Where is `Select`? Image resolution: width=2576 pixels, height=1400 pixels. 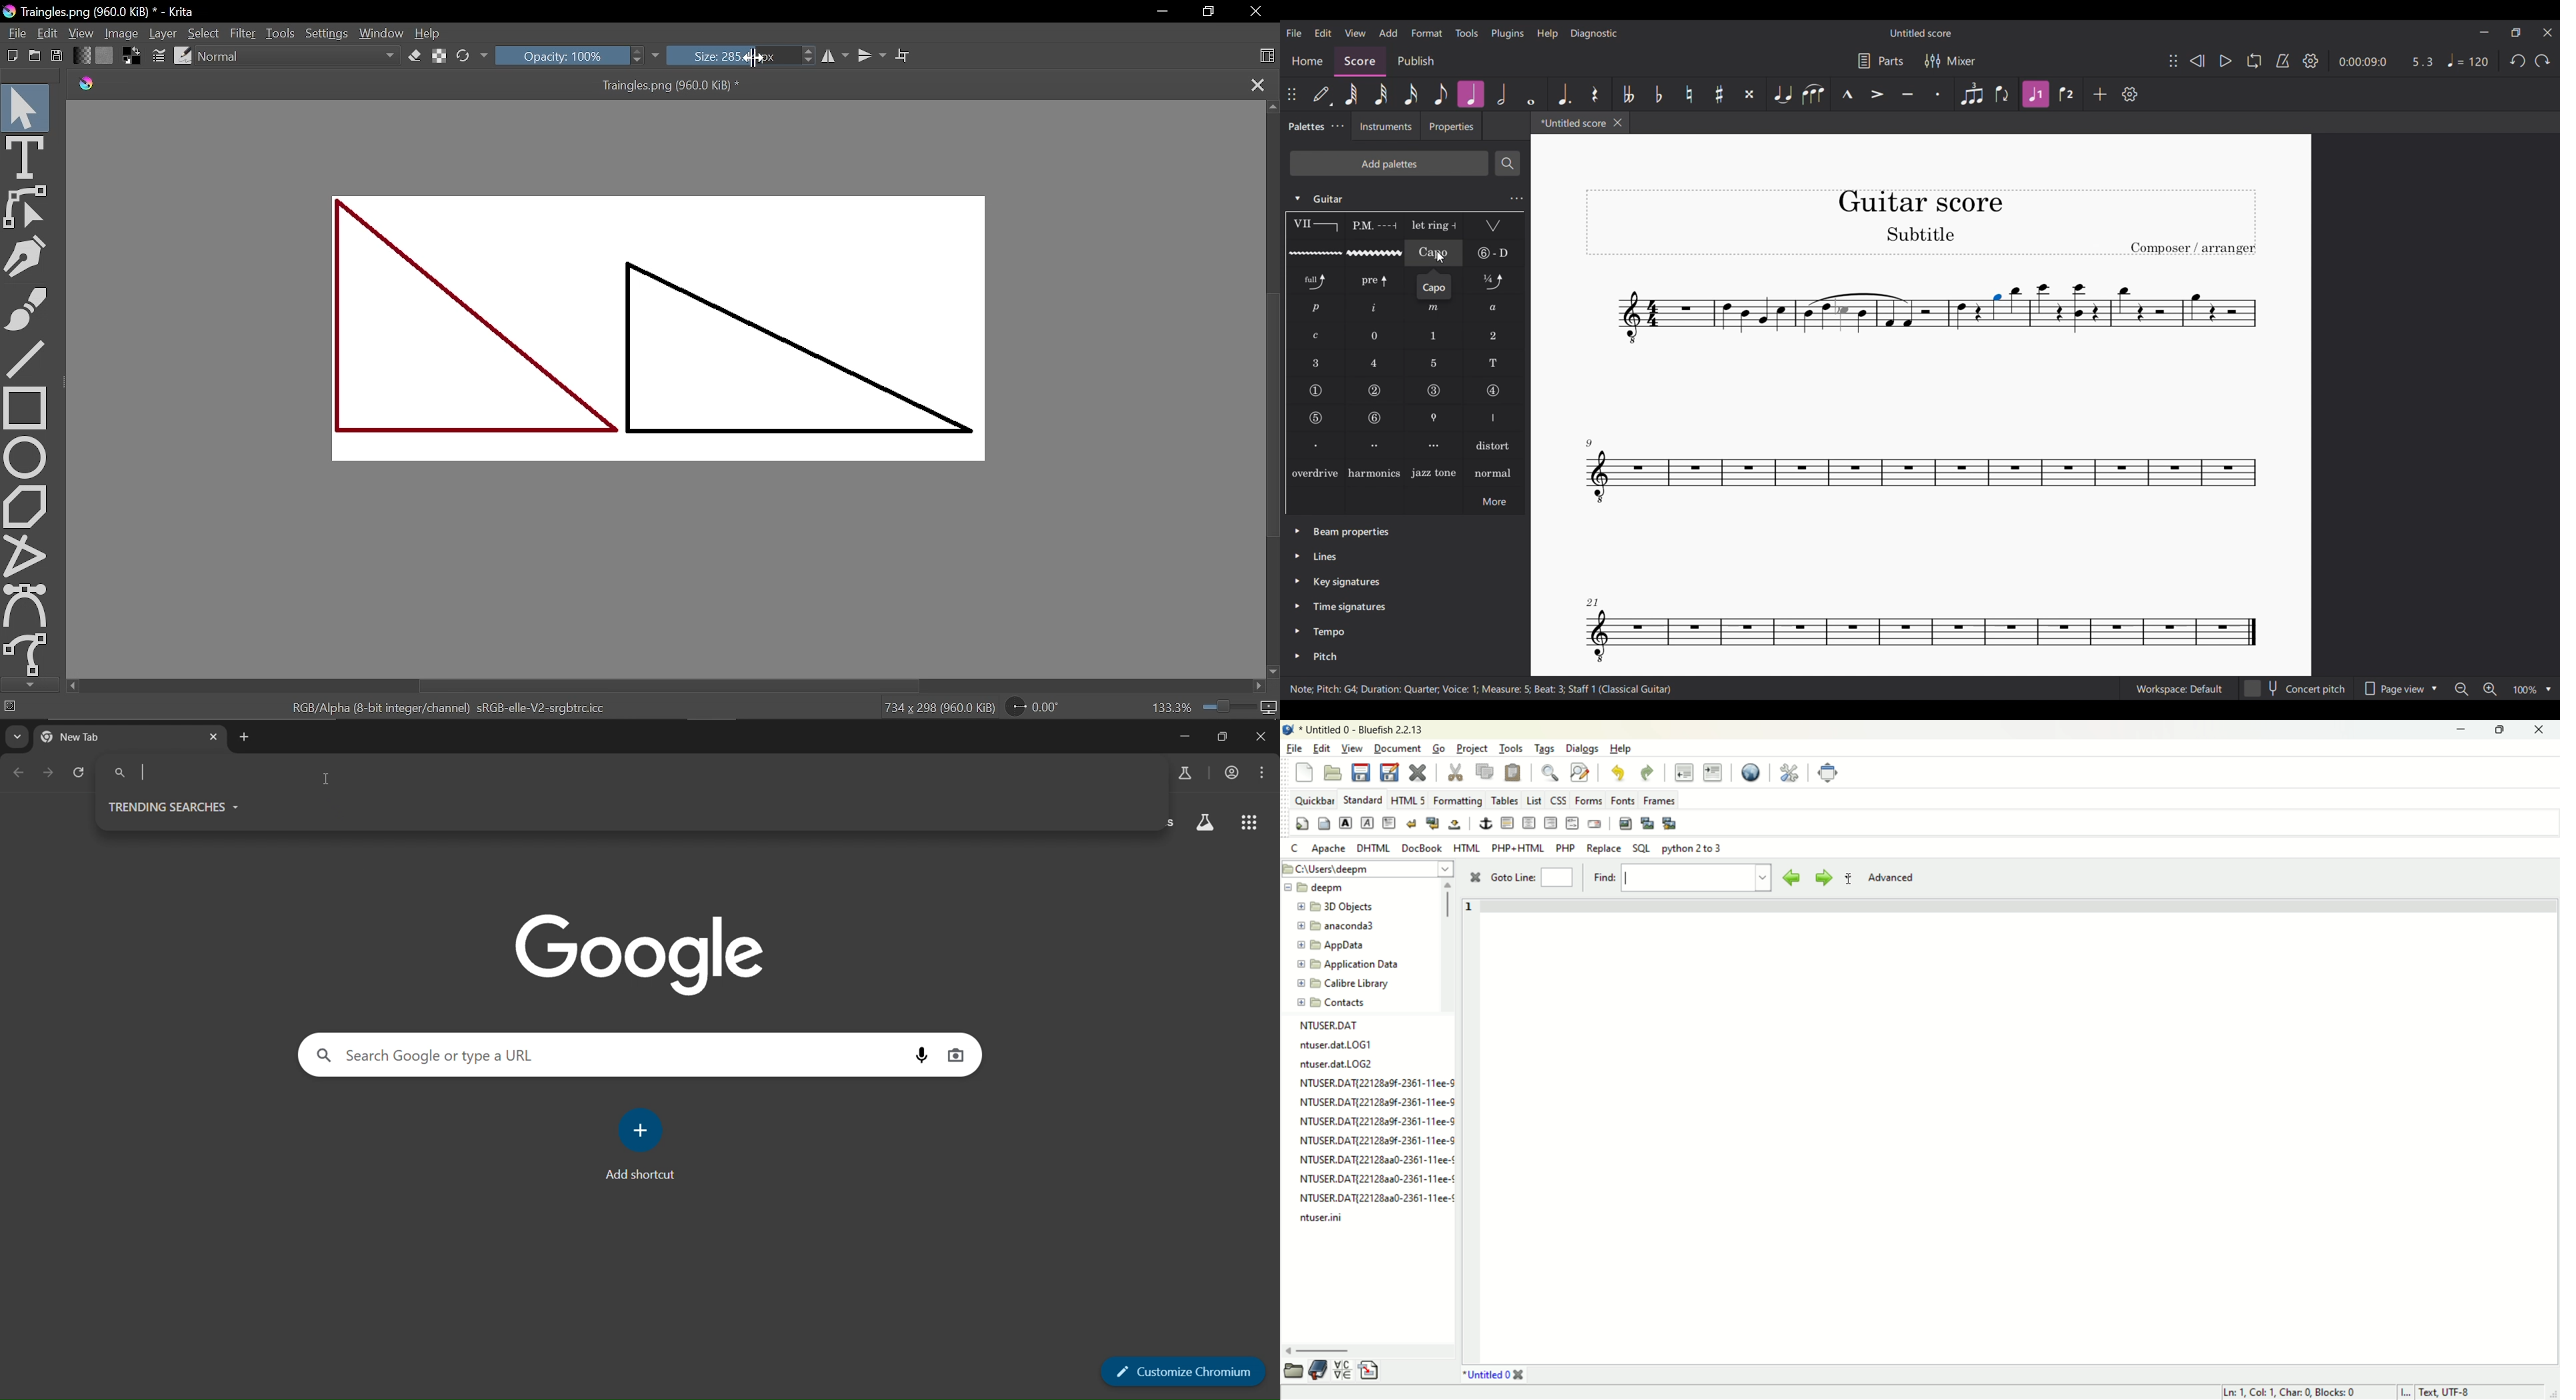 Select is located at coordinates (204, 34).